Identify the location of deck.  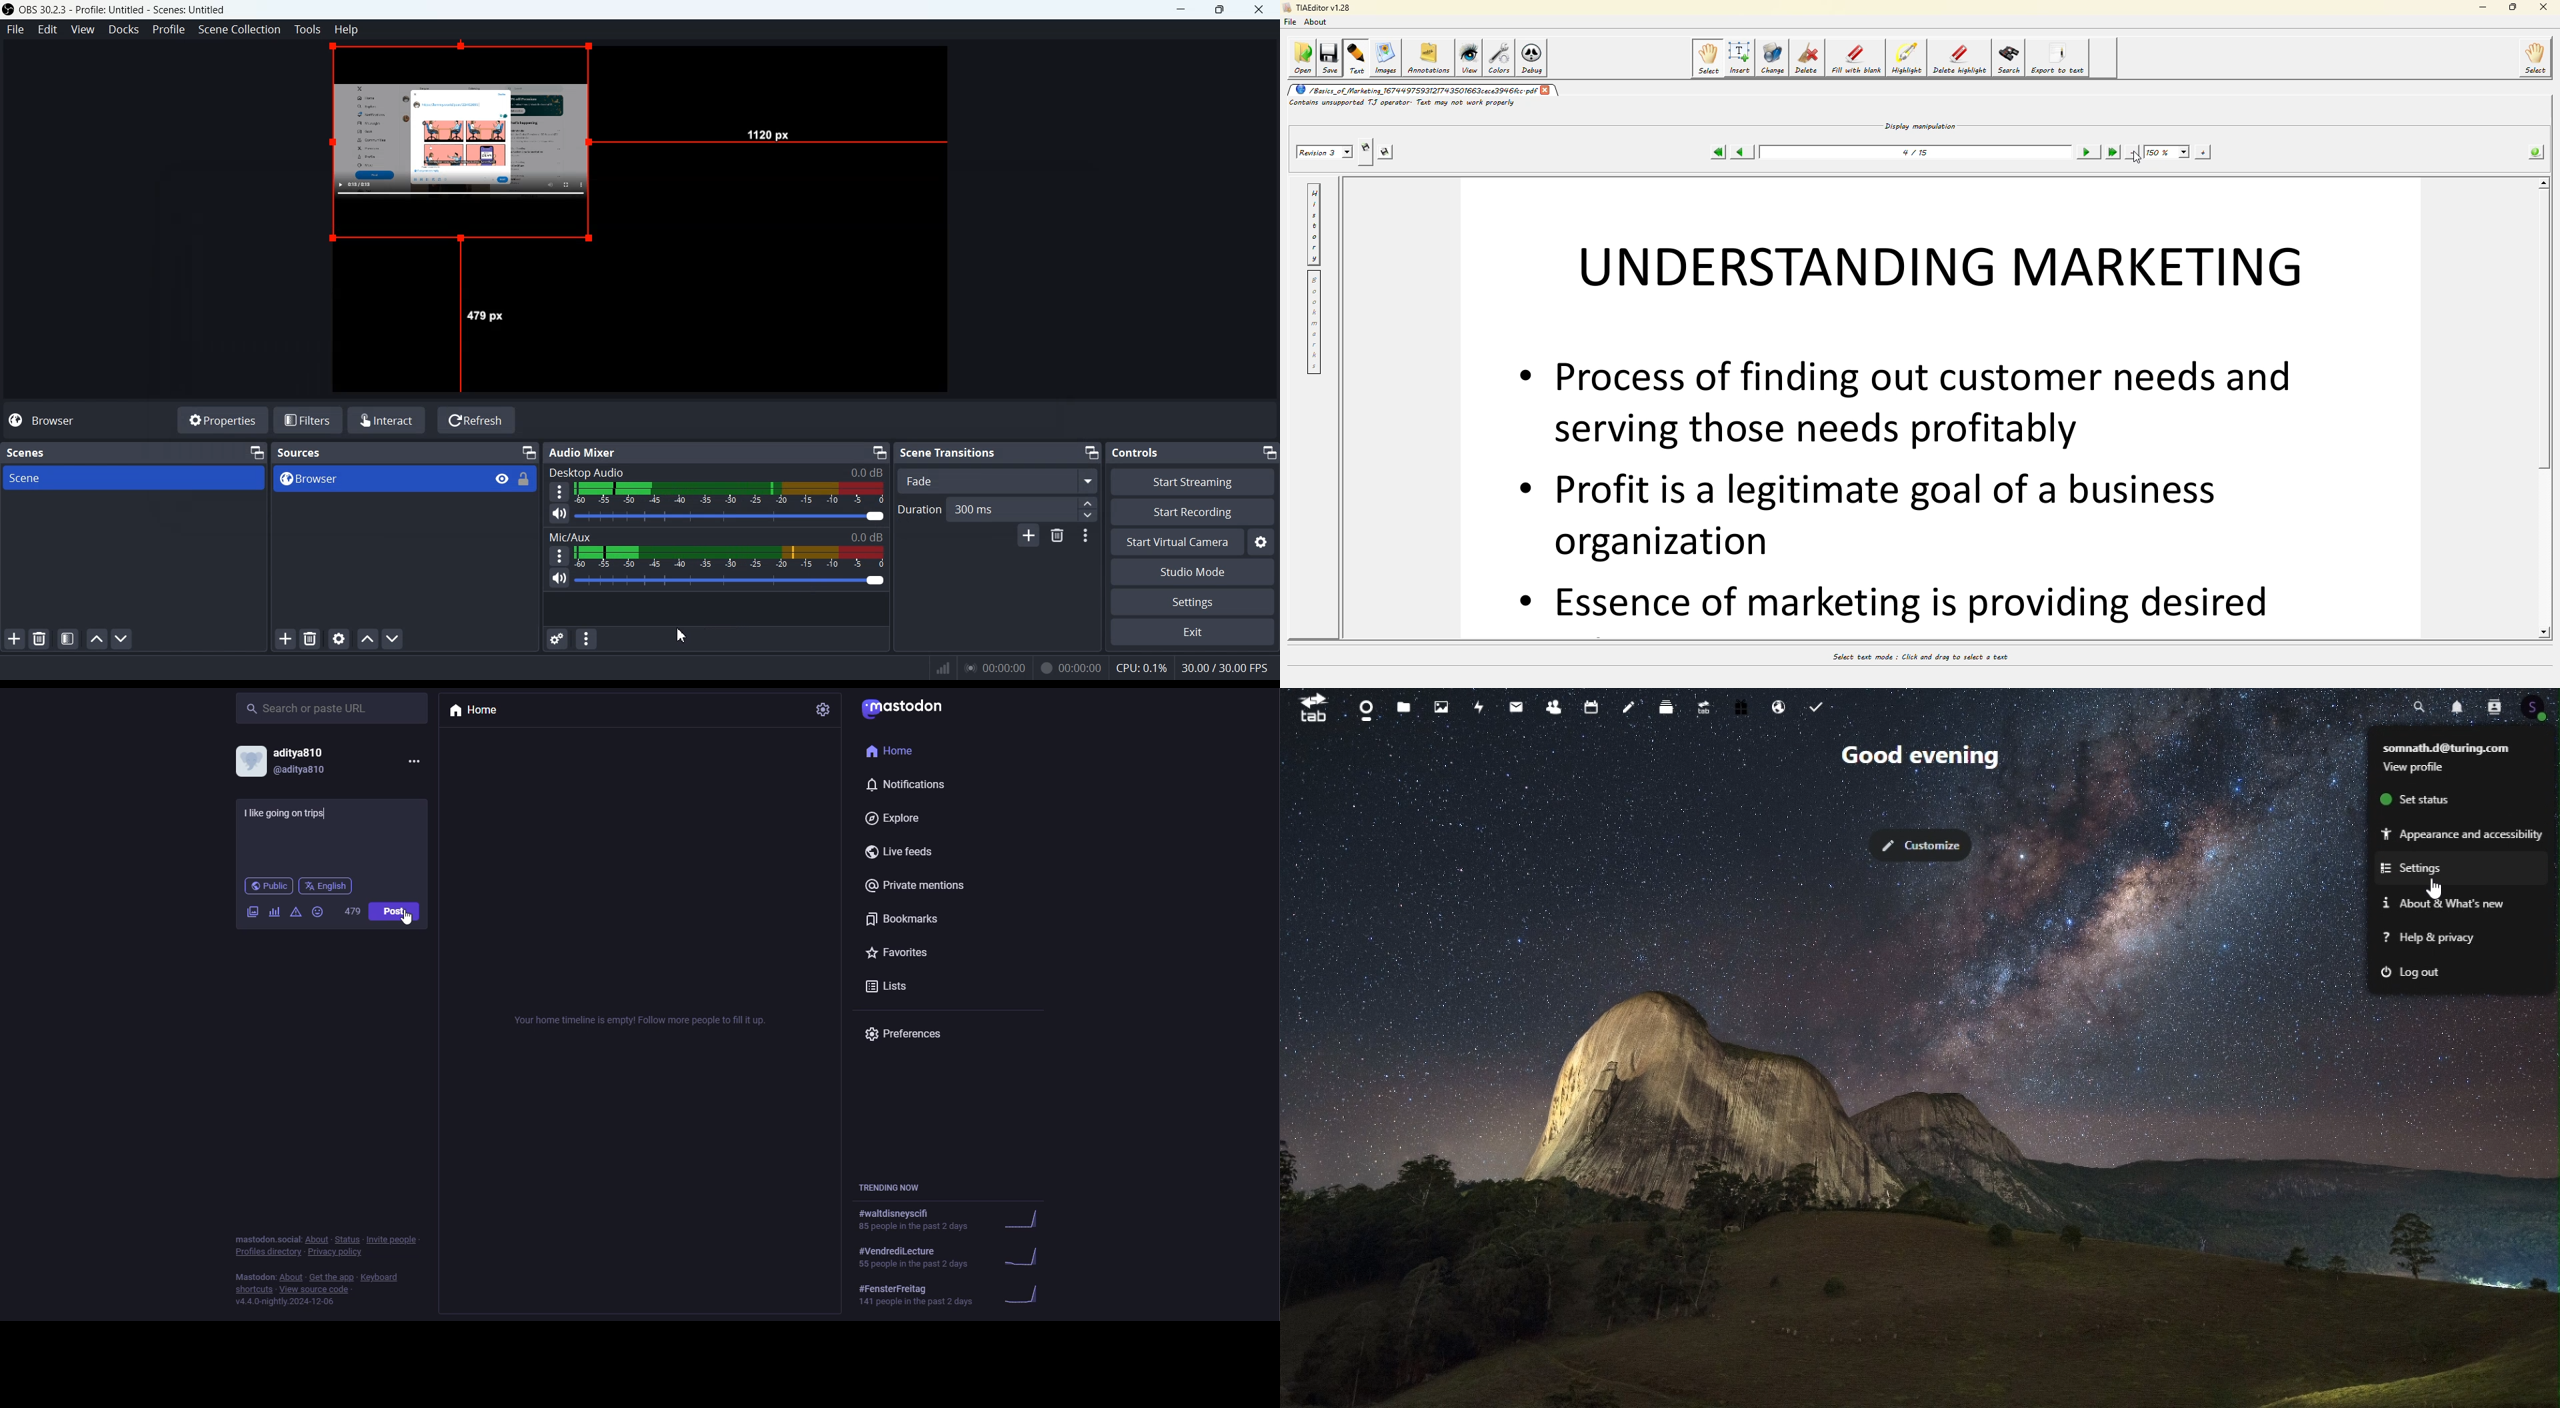
(1668, 706).